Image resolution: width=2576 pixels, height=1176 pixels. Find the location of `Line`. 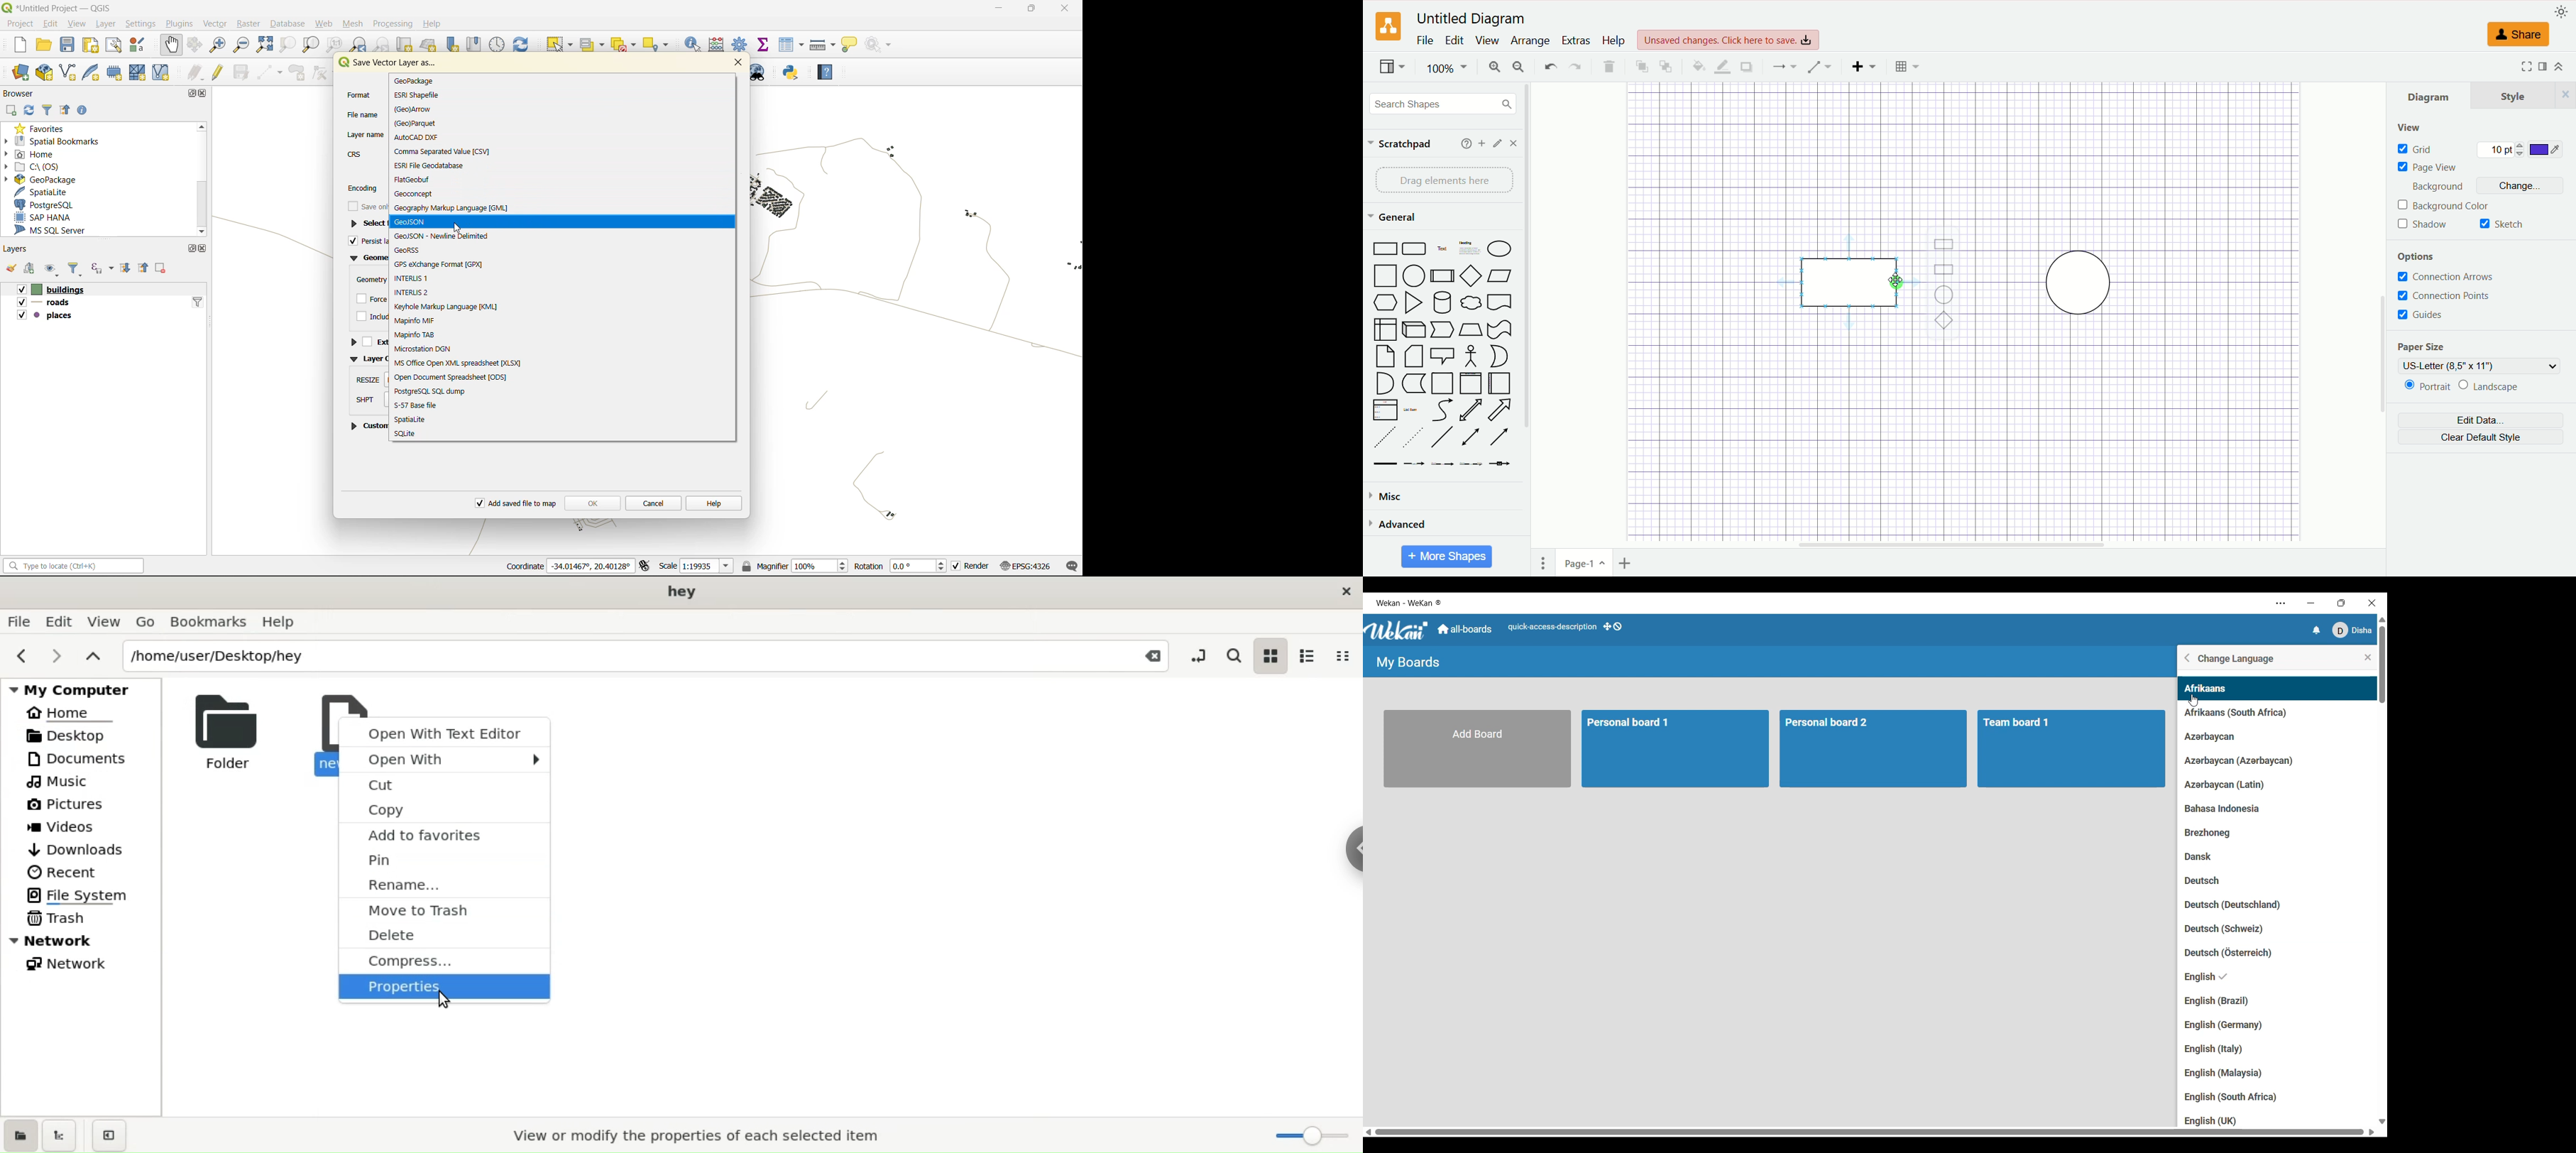

Line is located at coordinates (1443, 437).